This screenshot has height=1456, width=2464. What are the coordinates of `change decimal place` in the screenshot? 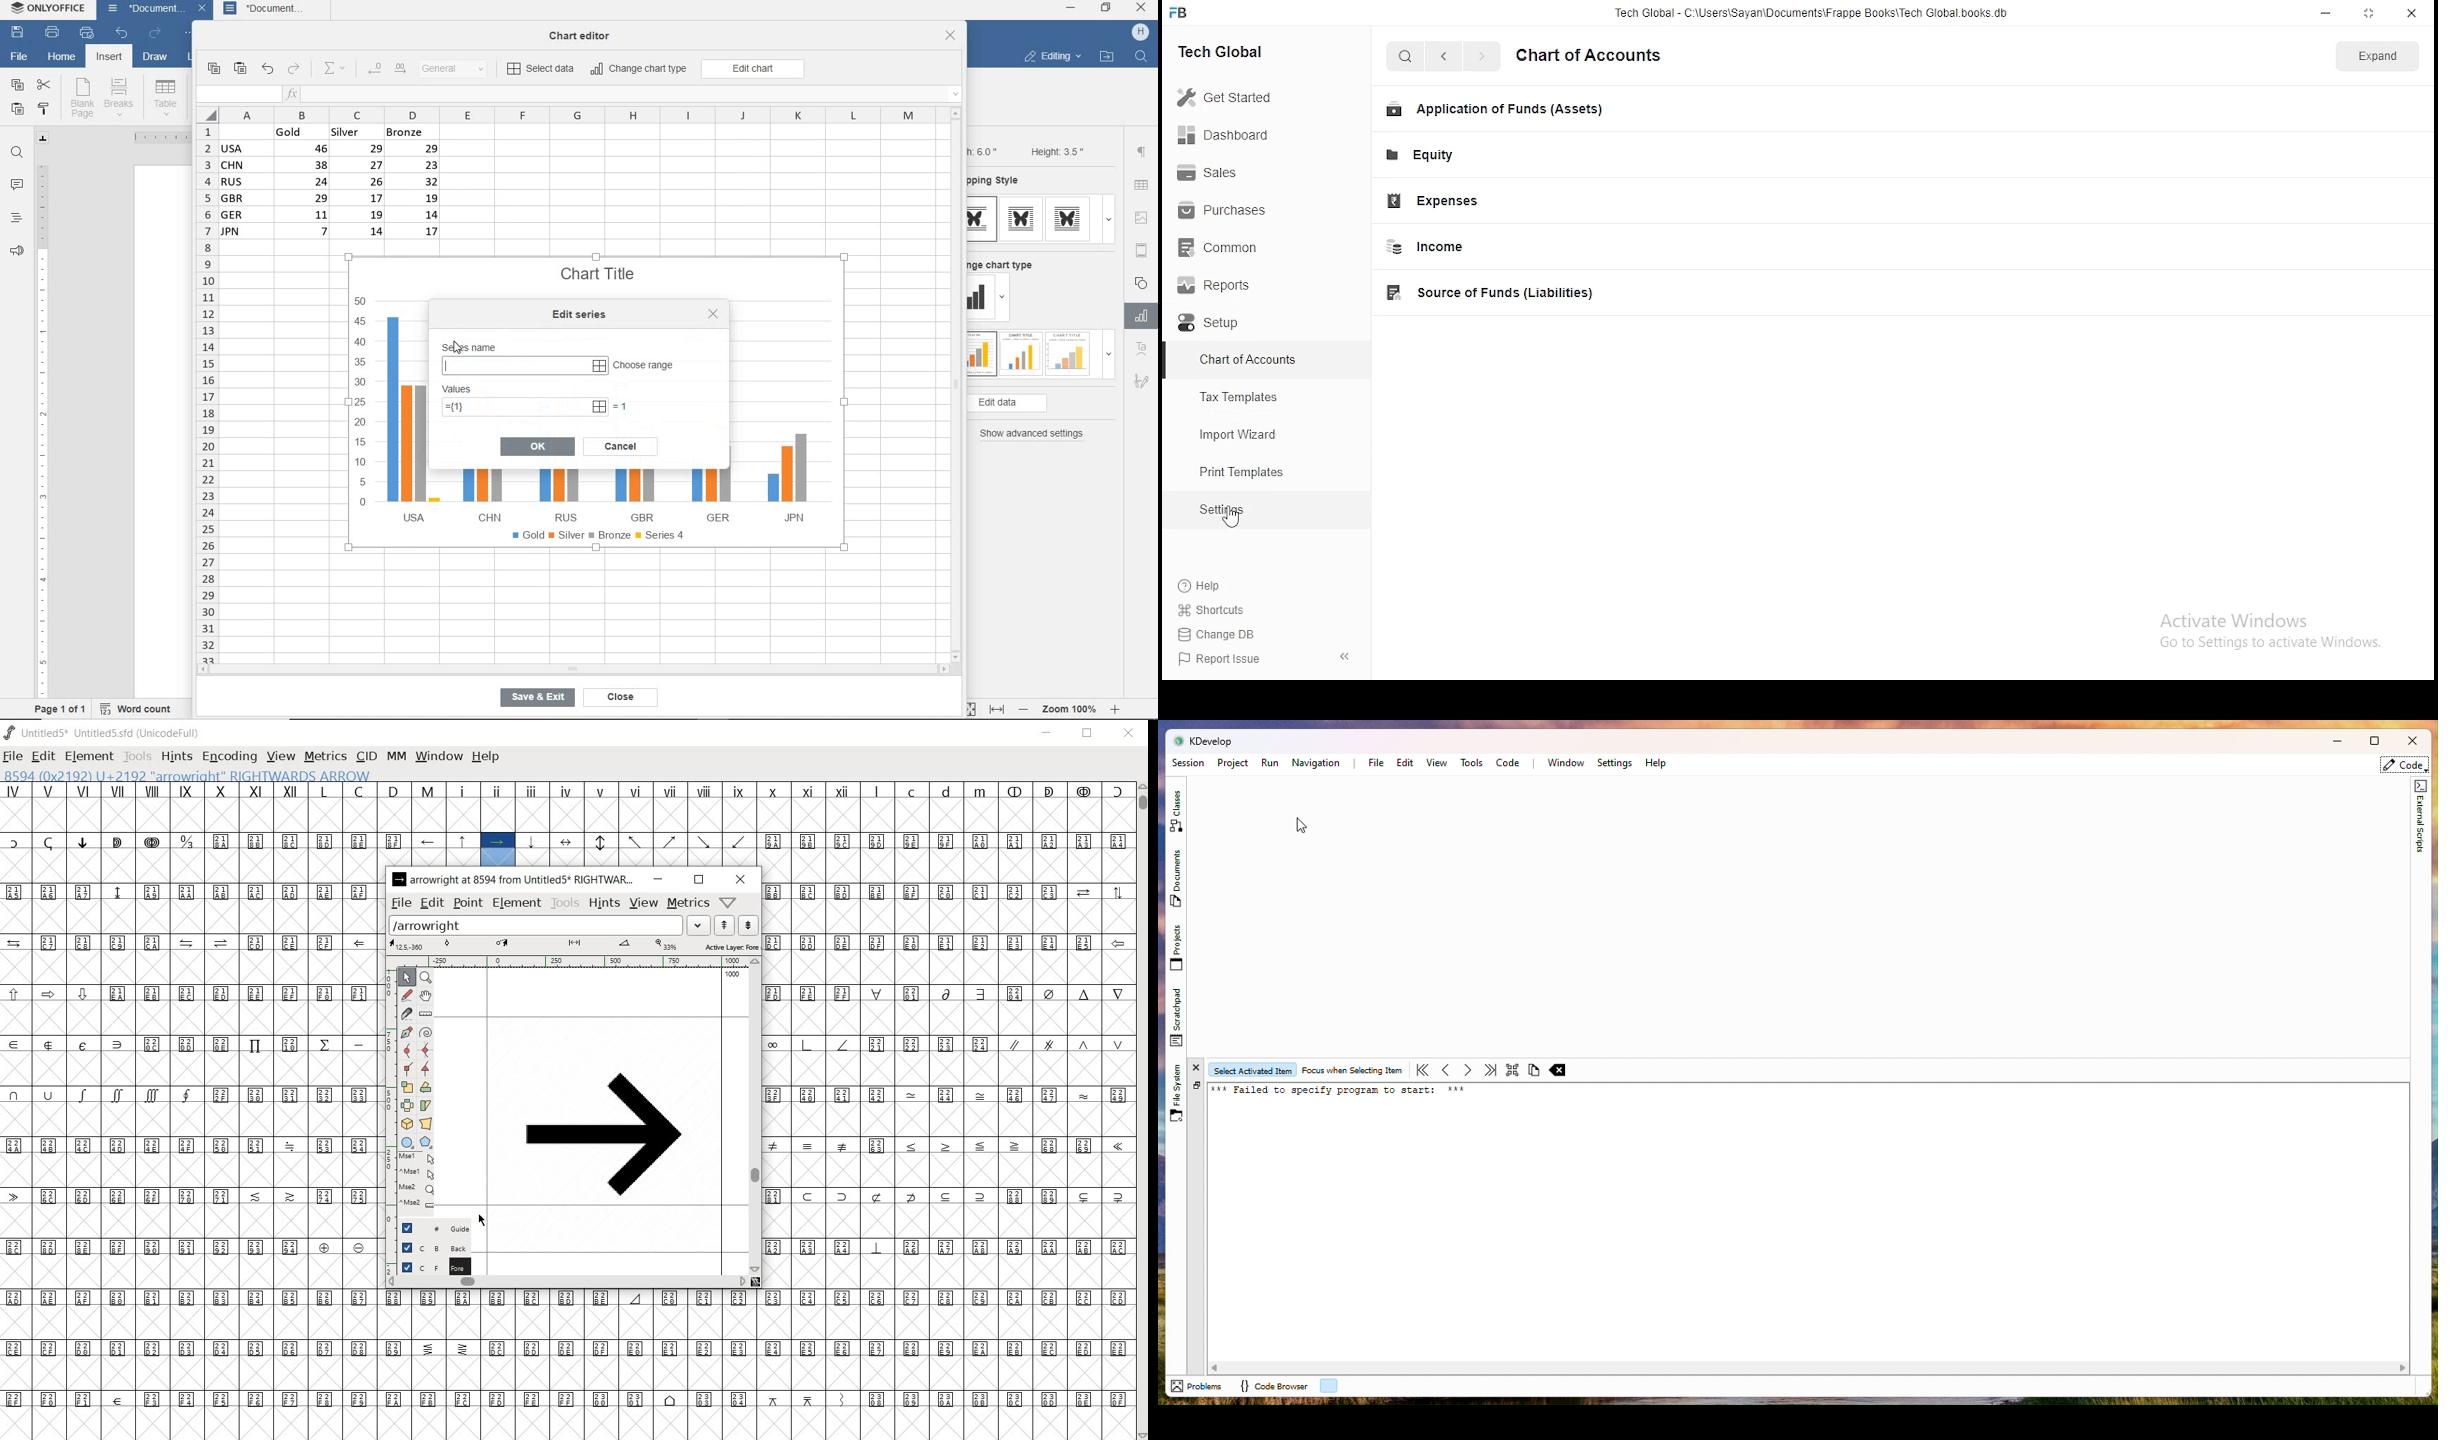 It's located at (386, 69).